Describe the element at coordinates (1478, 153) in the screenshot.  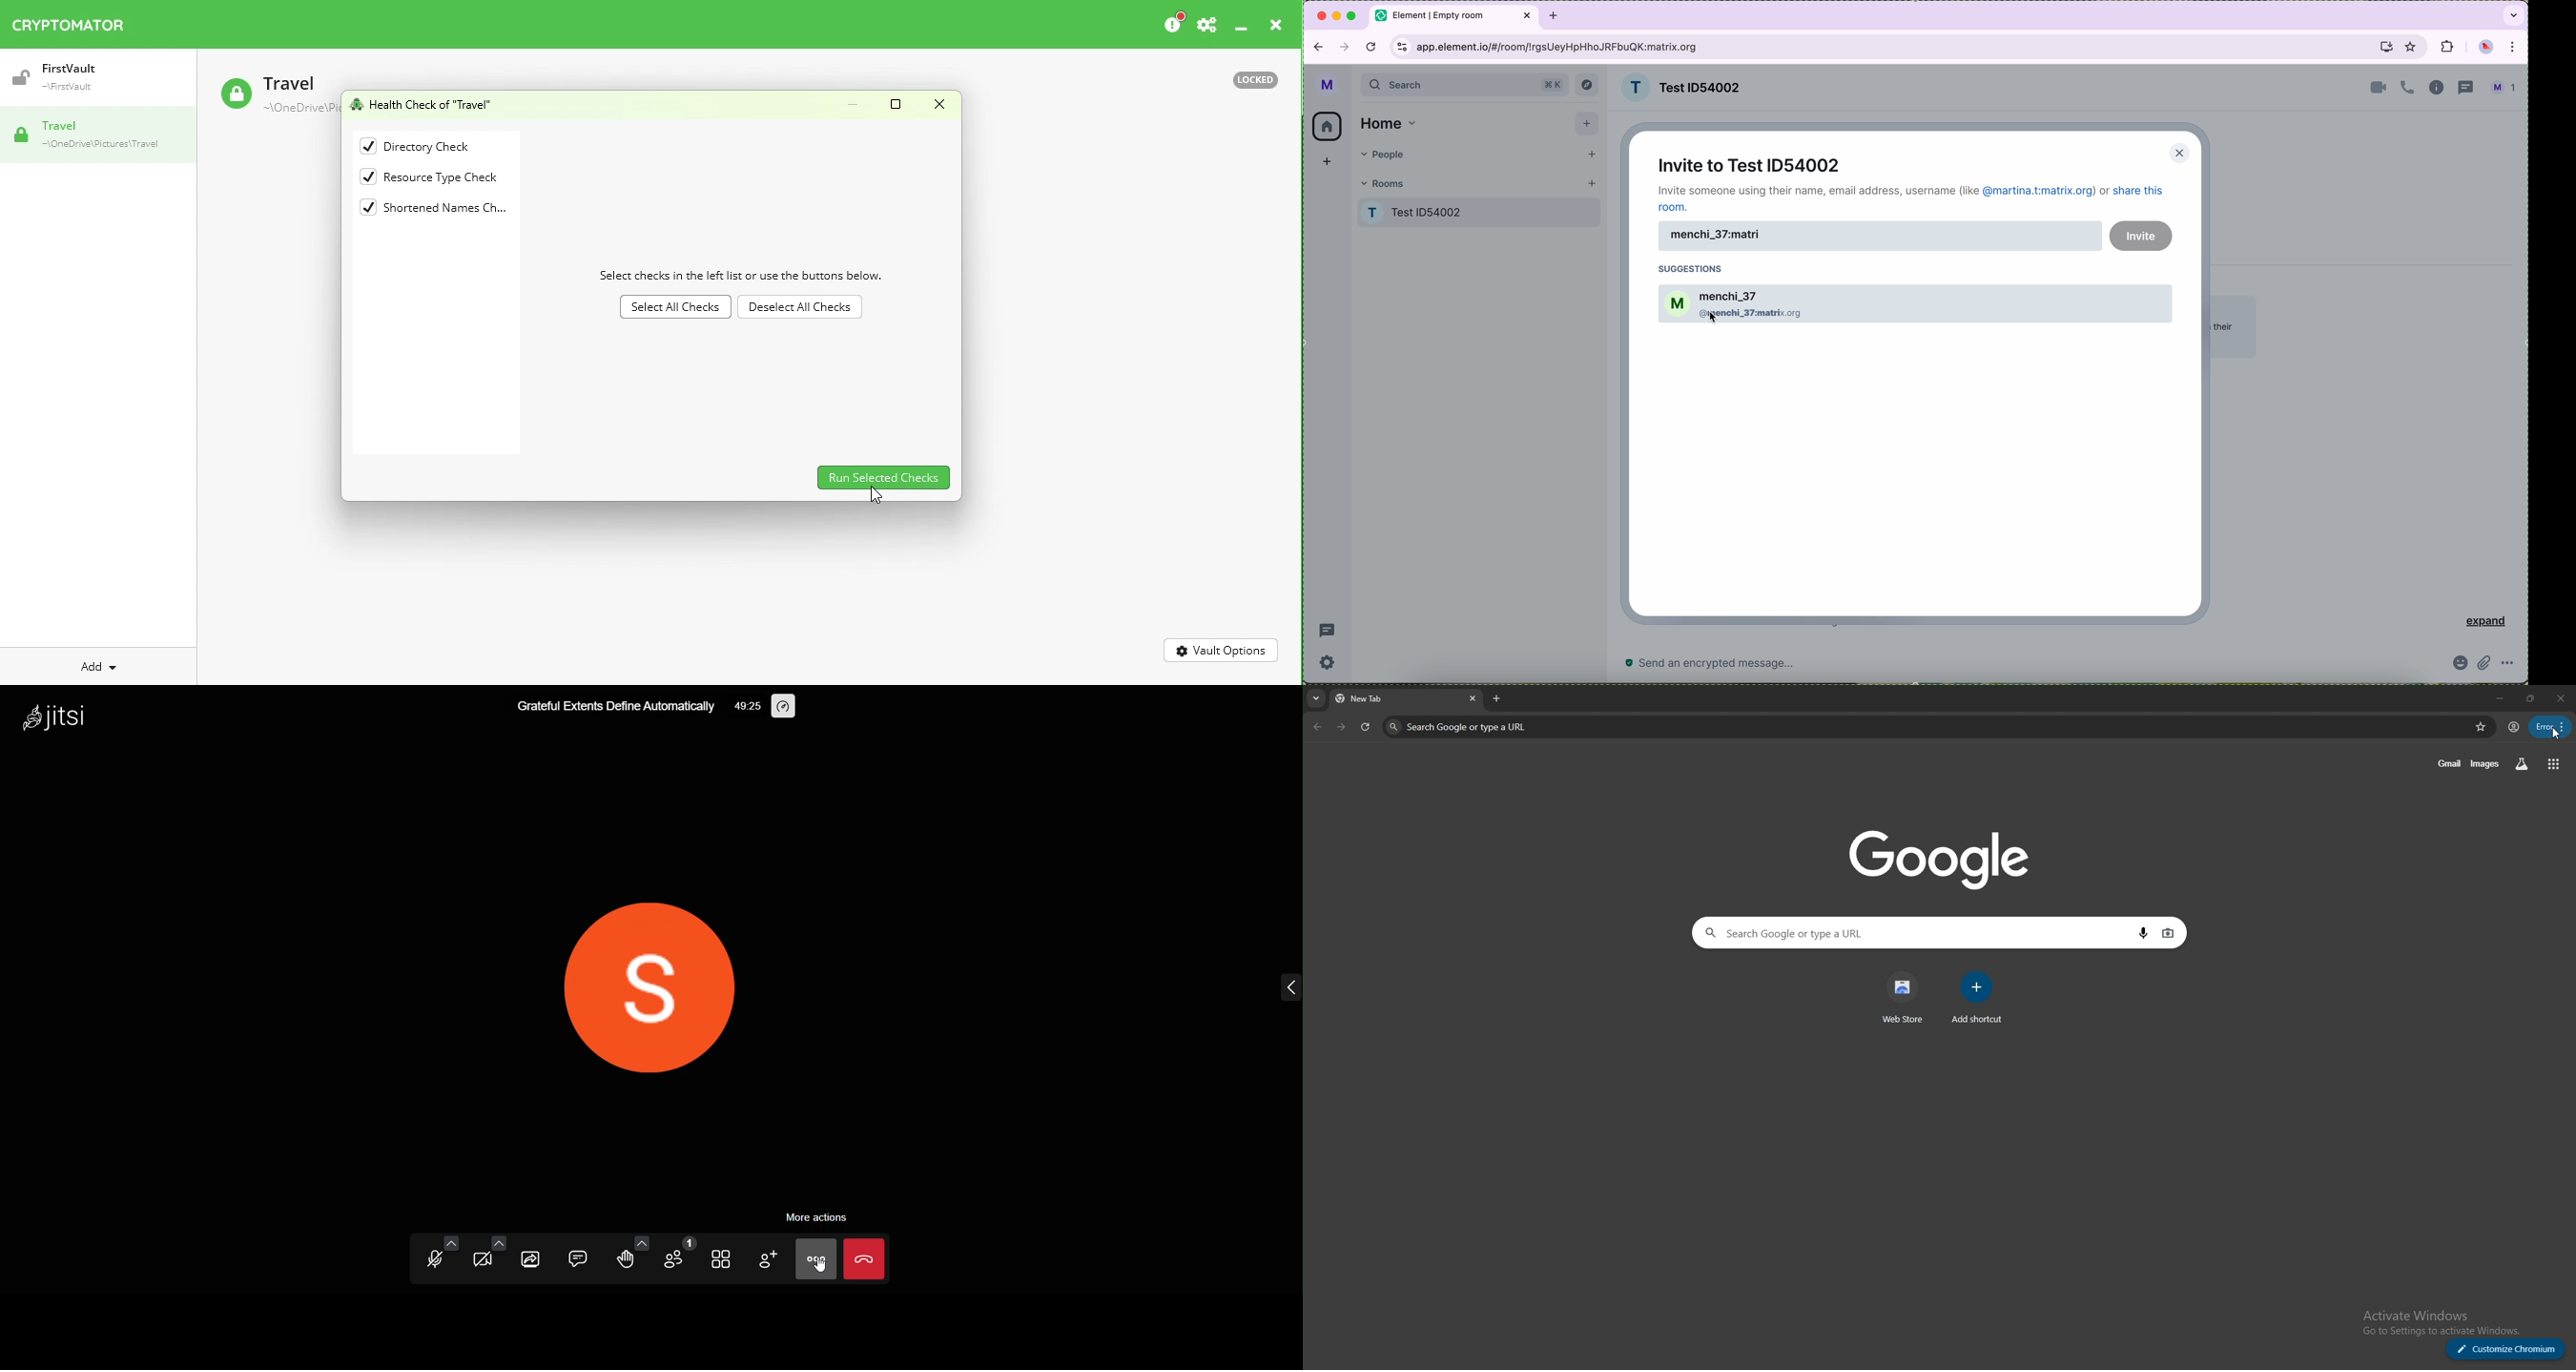
I see `people tab` at that location.